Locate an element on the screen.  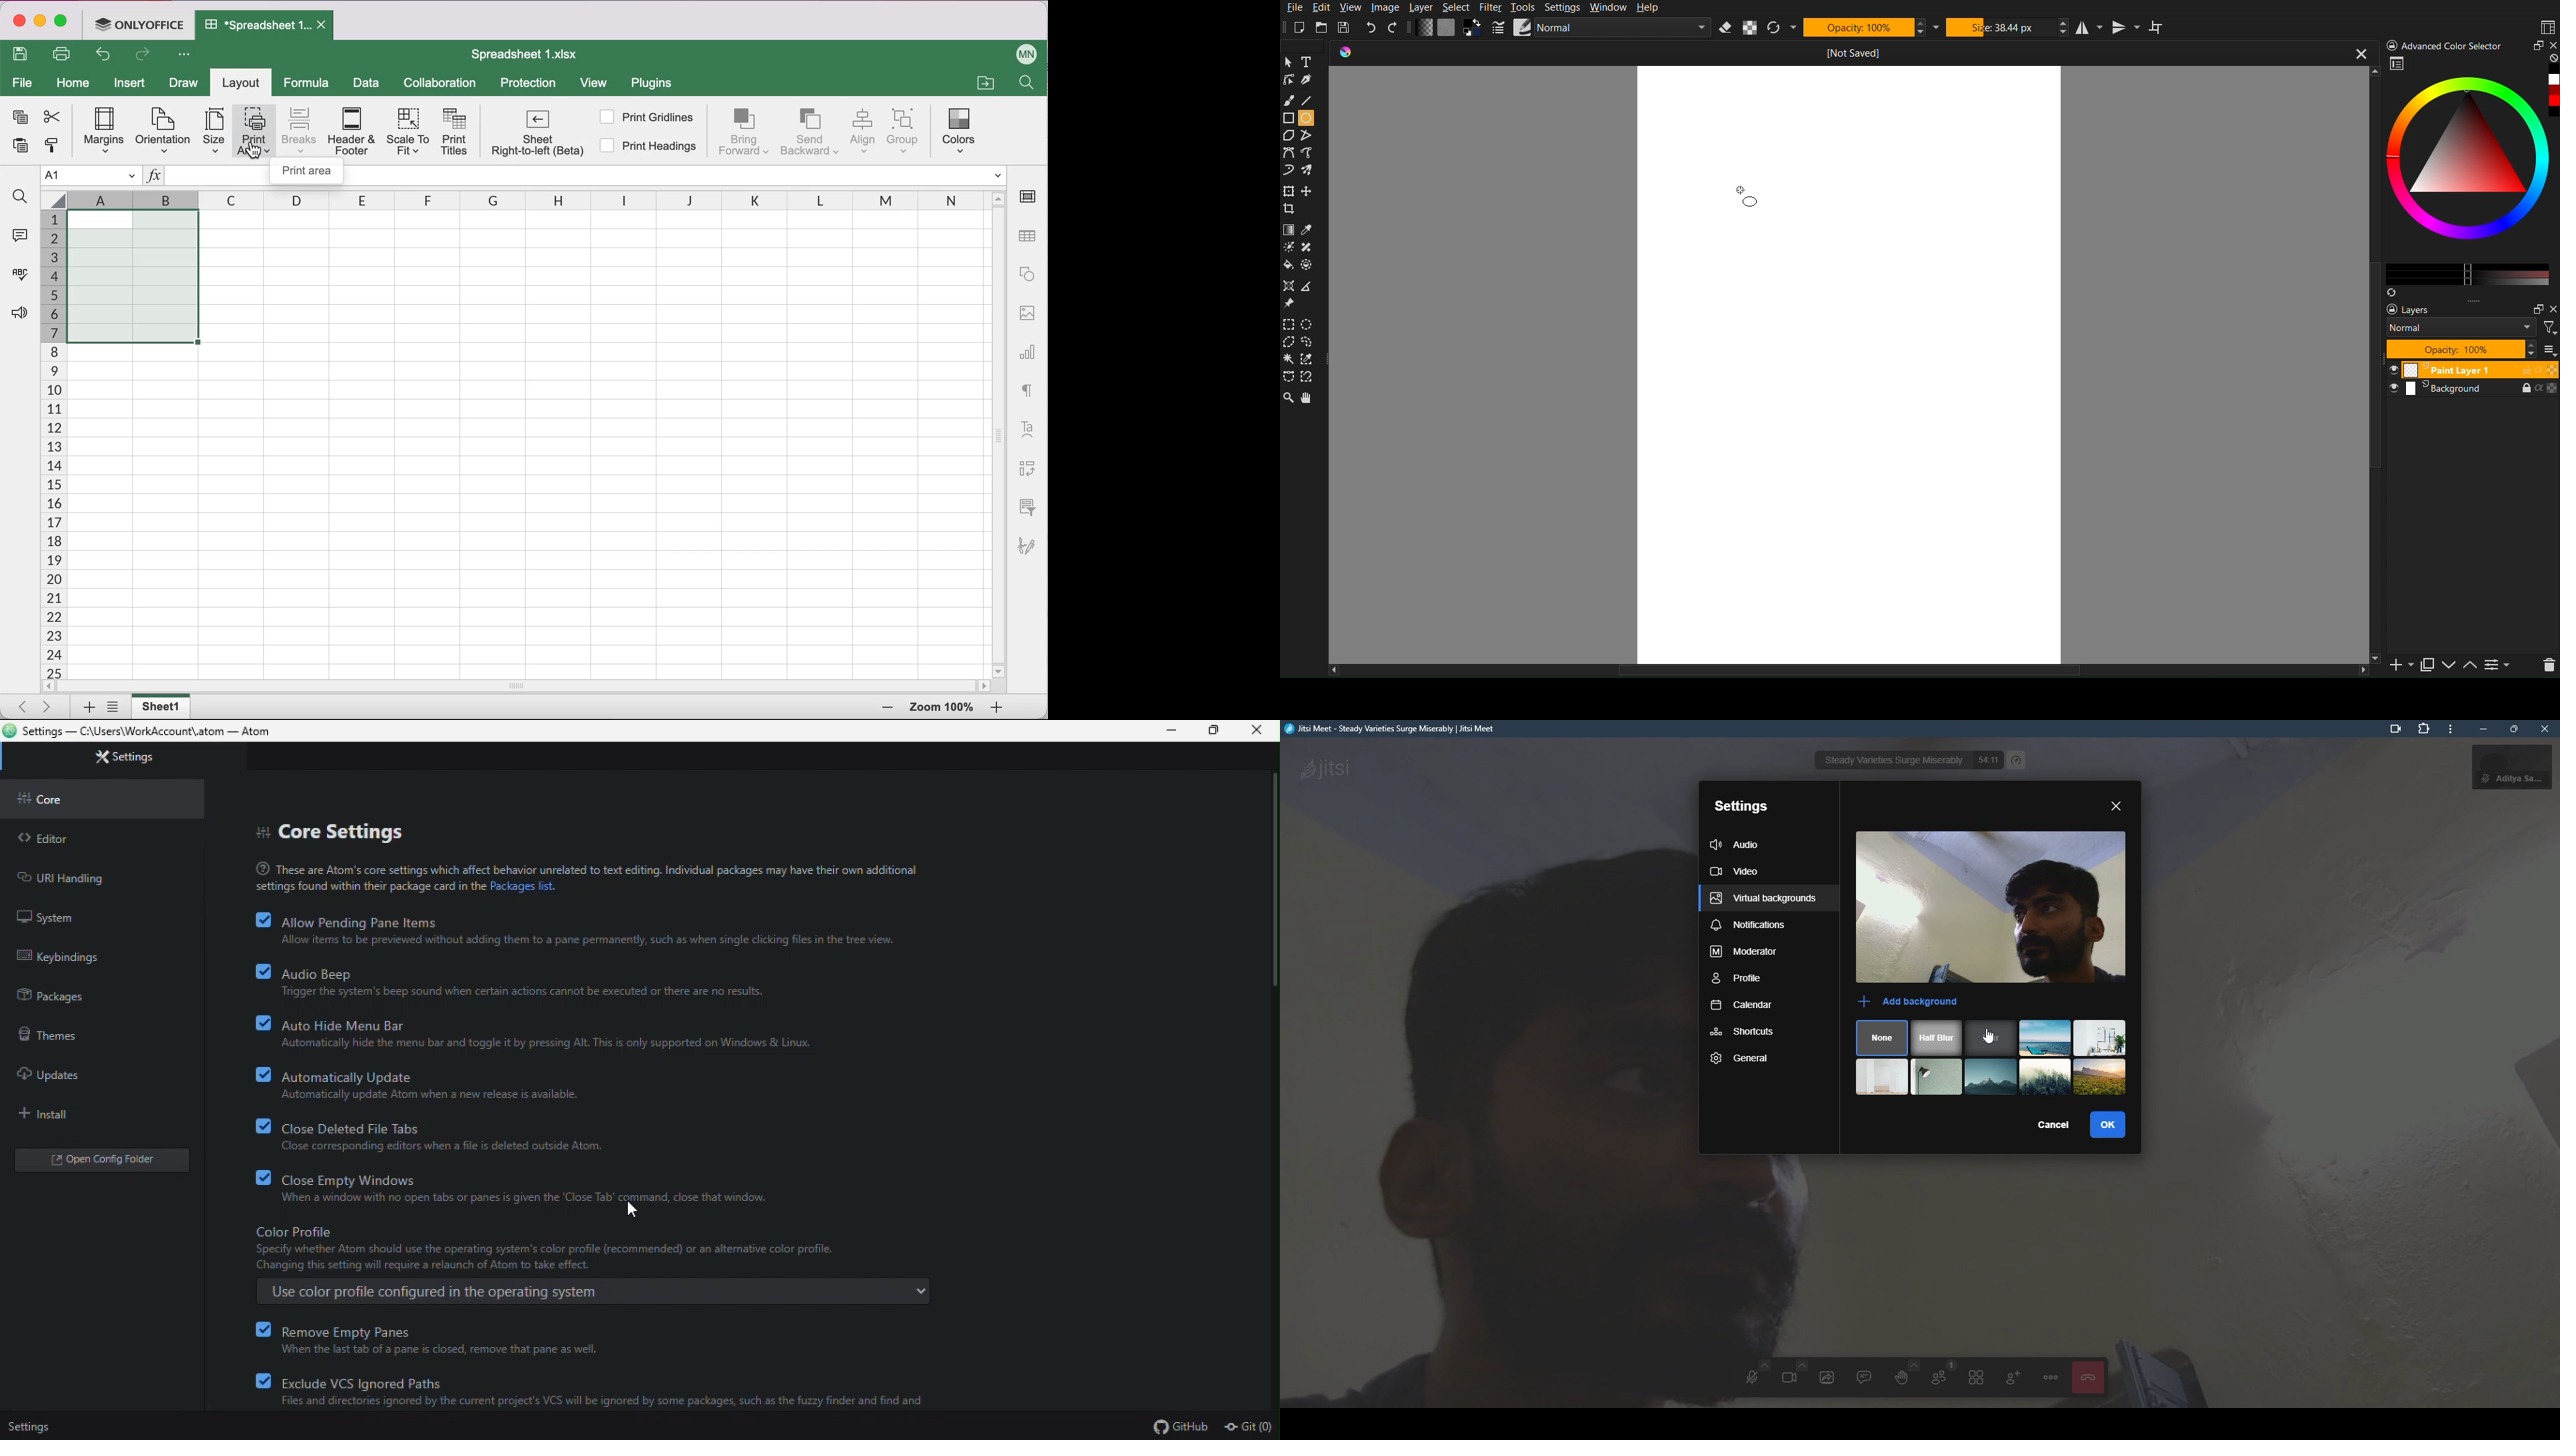
auto hide menu bar is located at coordinates (550, 1035).